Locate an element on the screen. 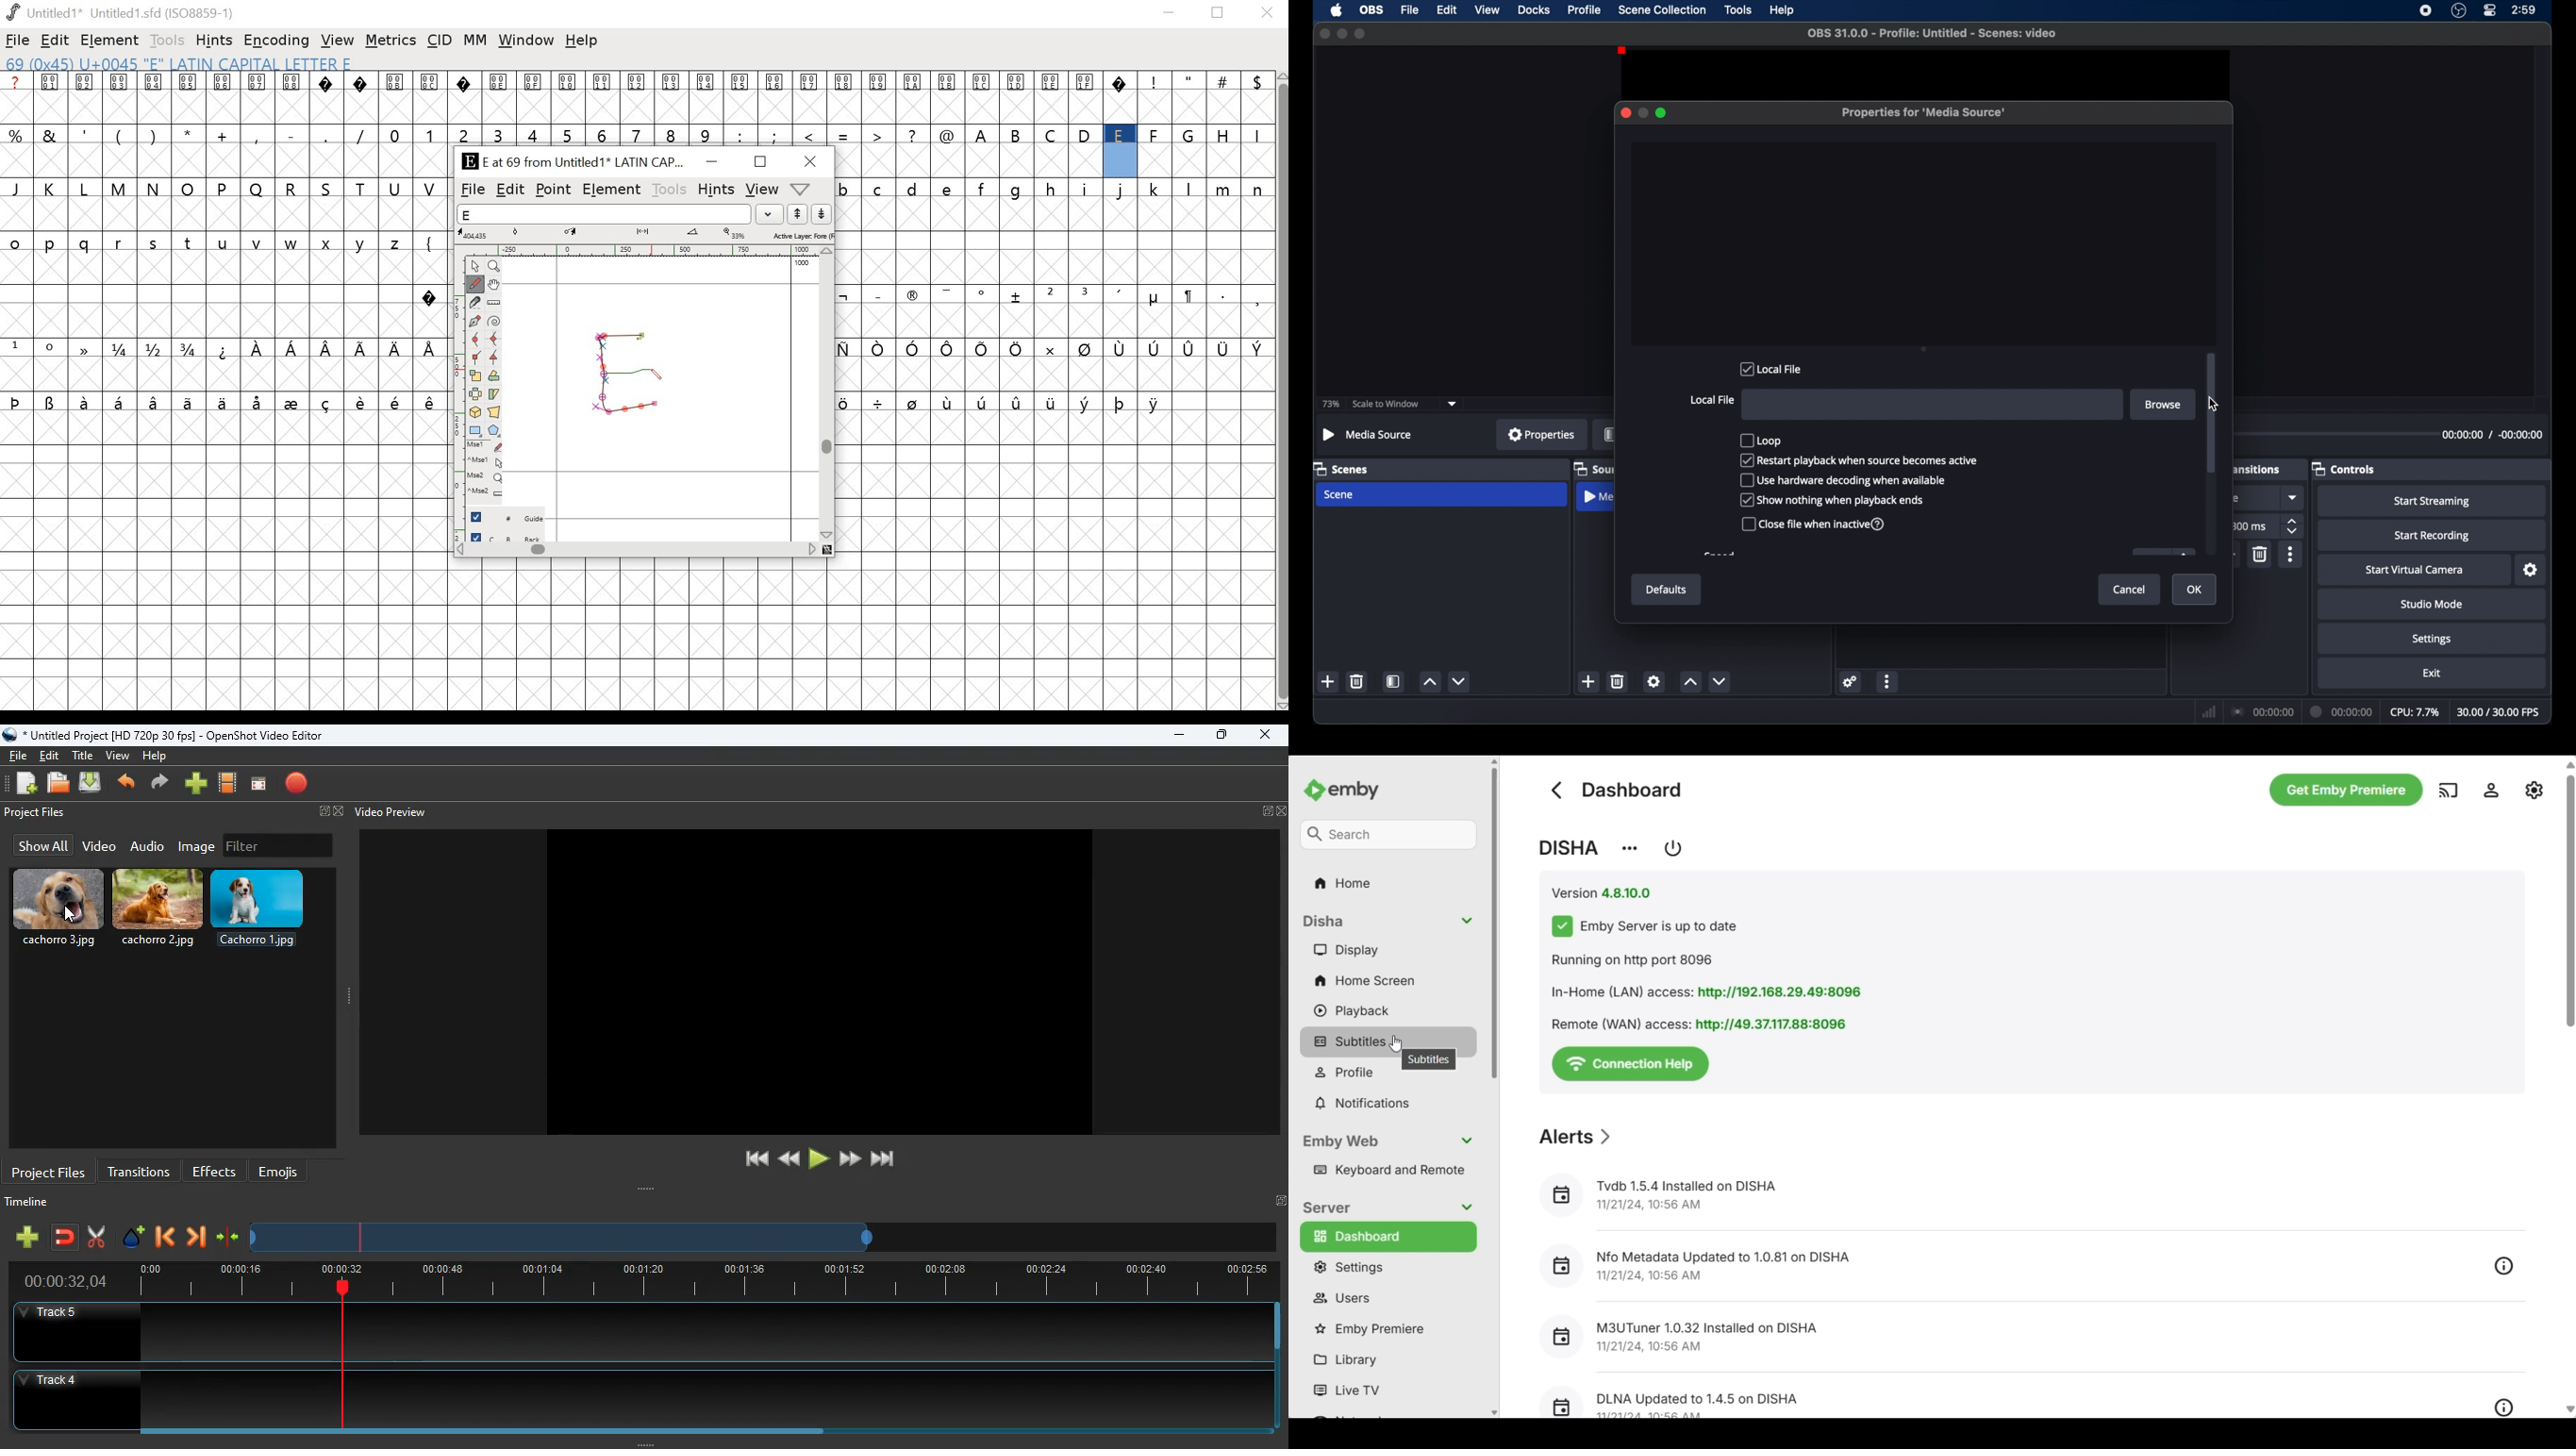 The image size is (2576, 1456). connection is located at coordinates (2262, 712).